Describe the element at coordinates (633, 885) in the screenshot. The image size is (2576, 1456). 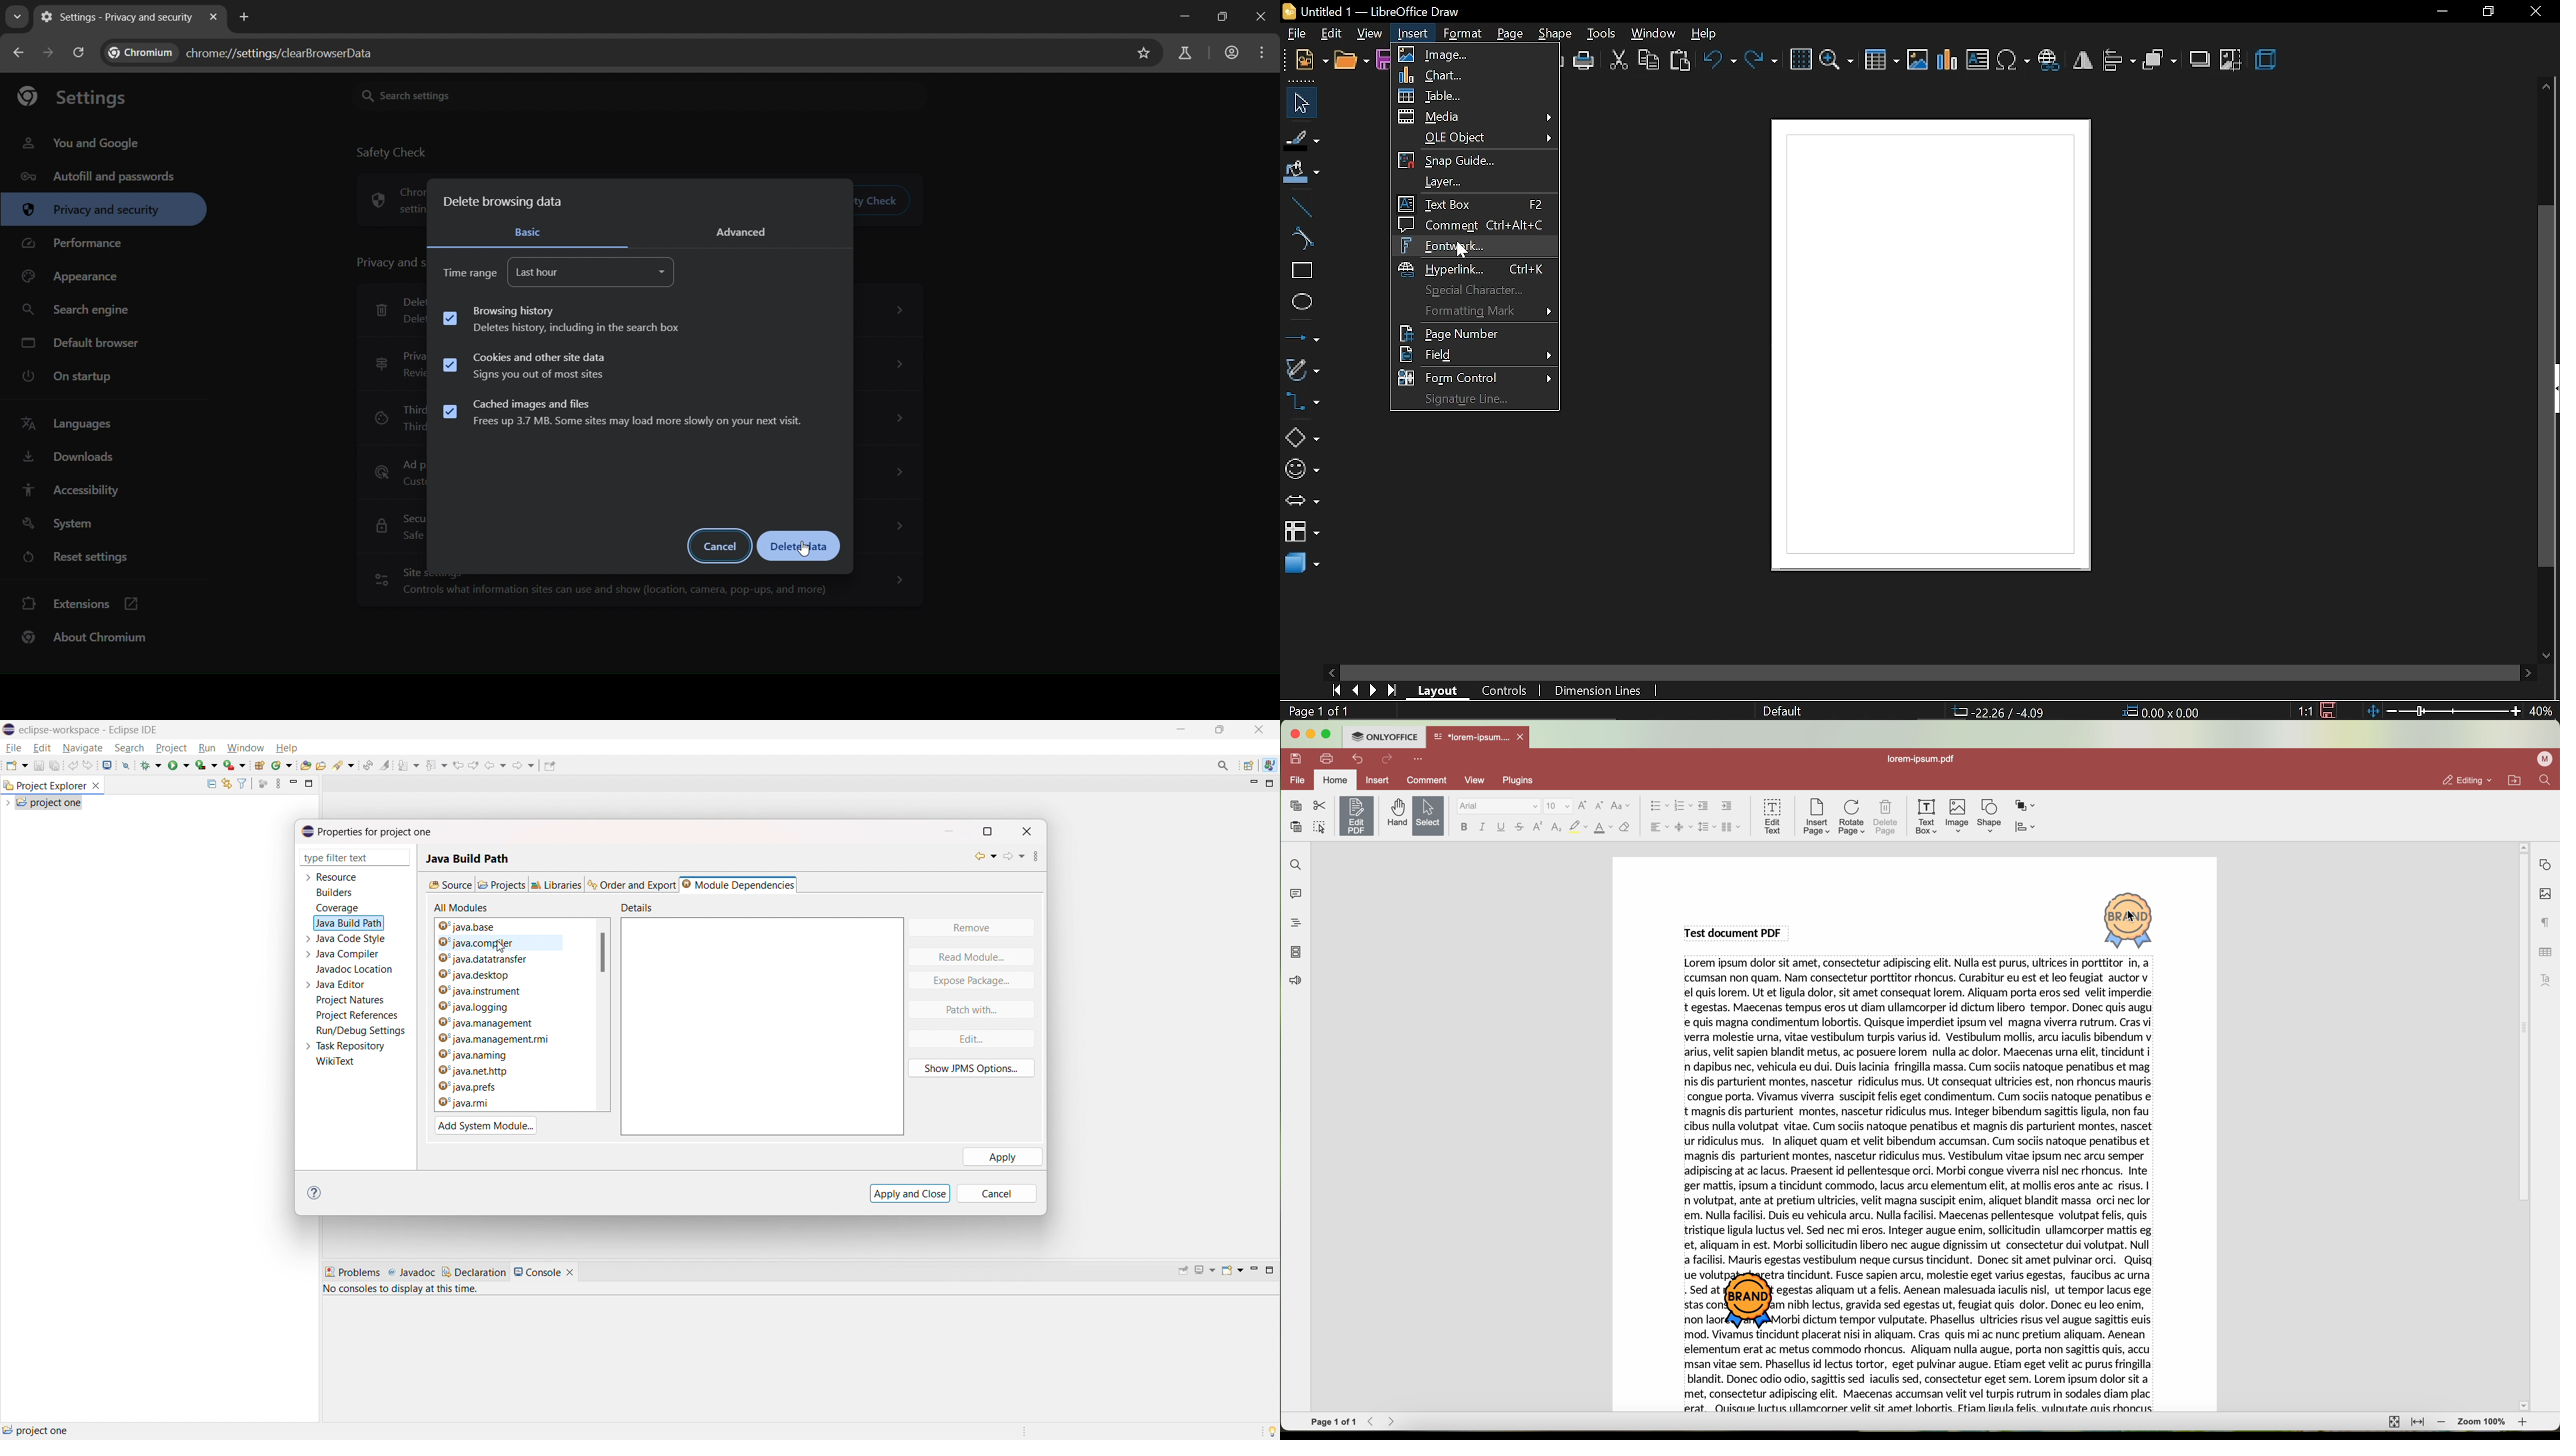
I see `order and export` at that location.